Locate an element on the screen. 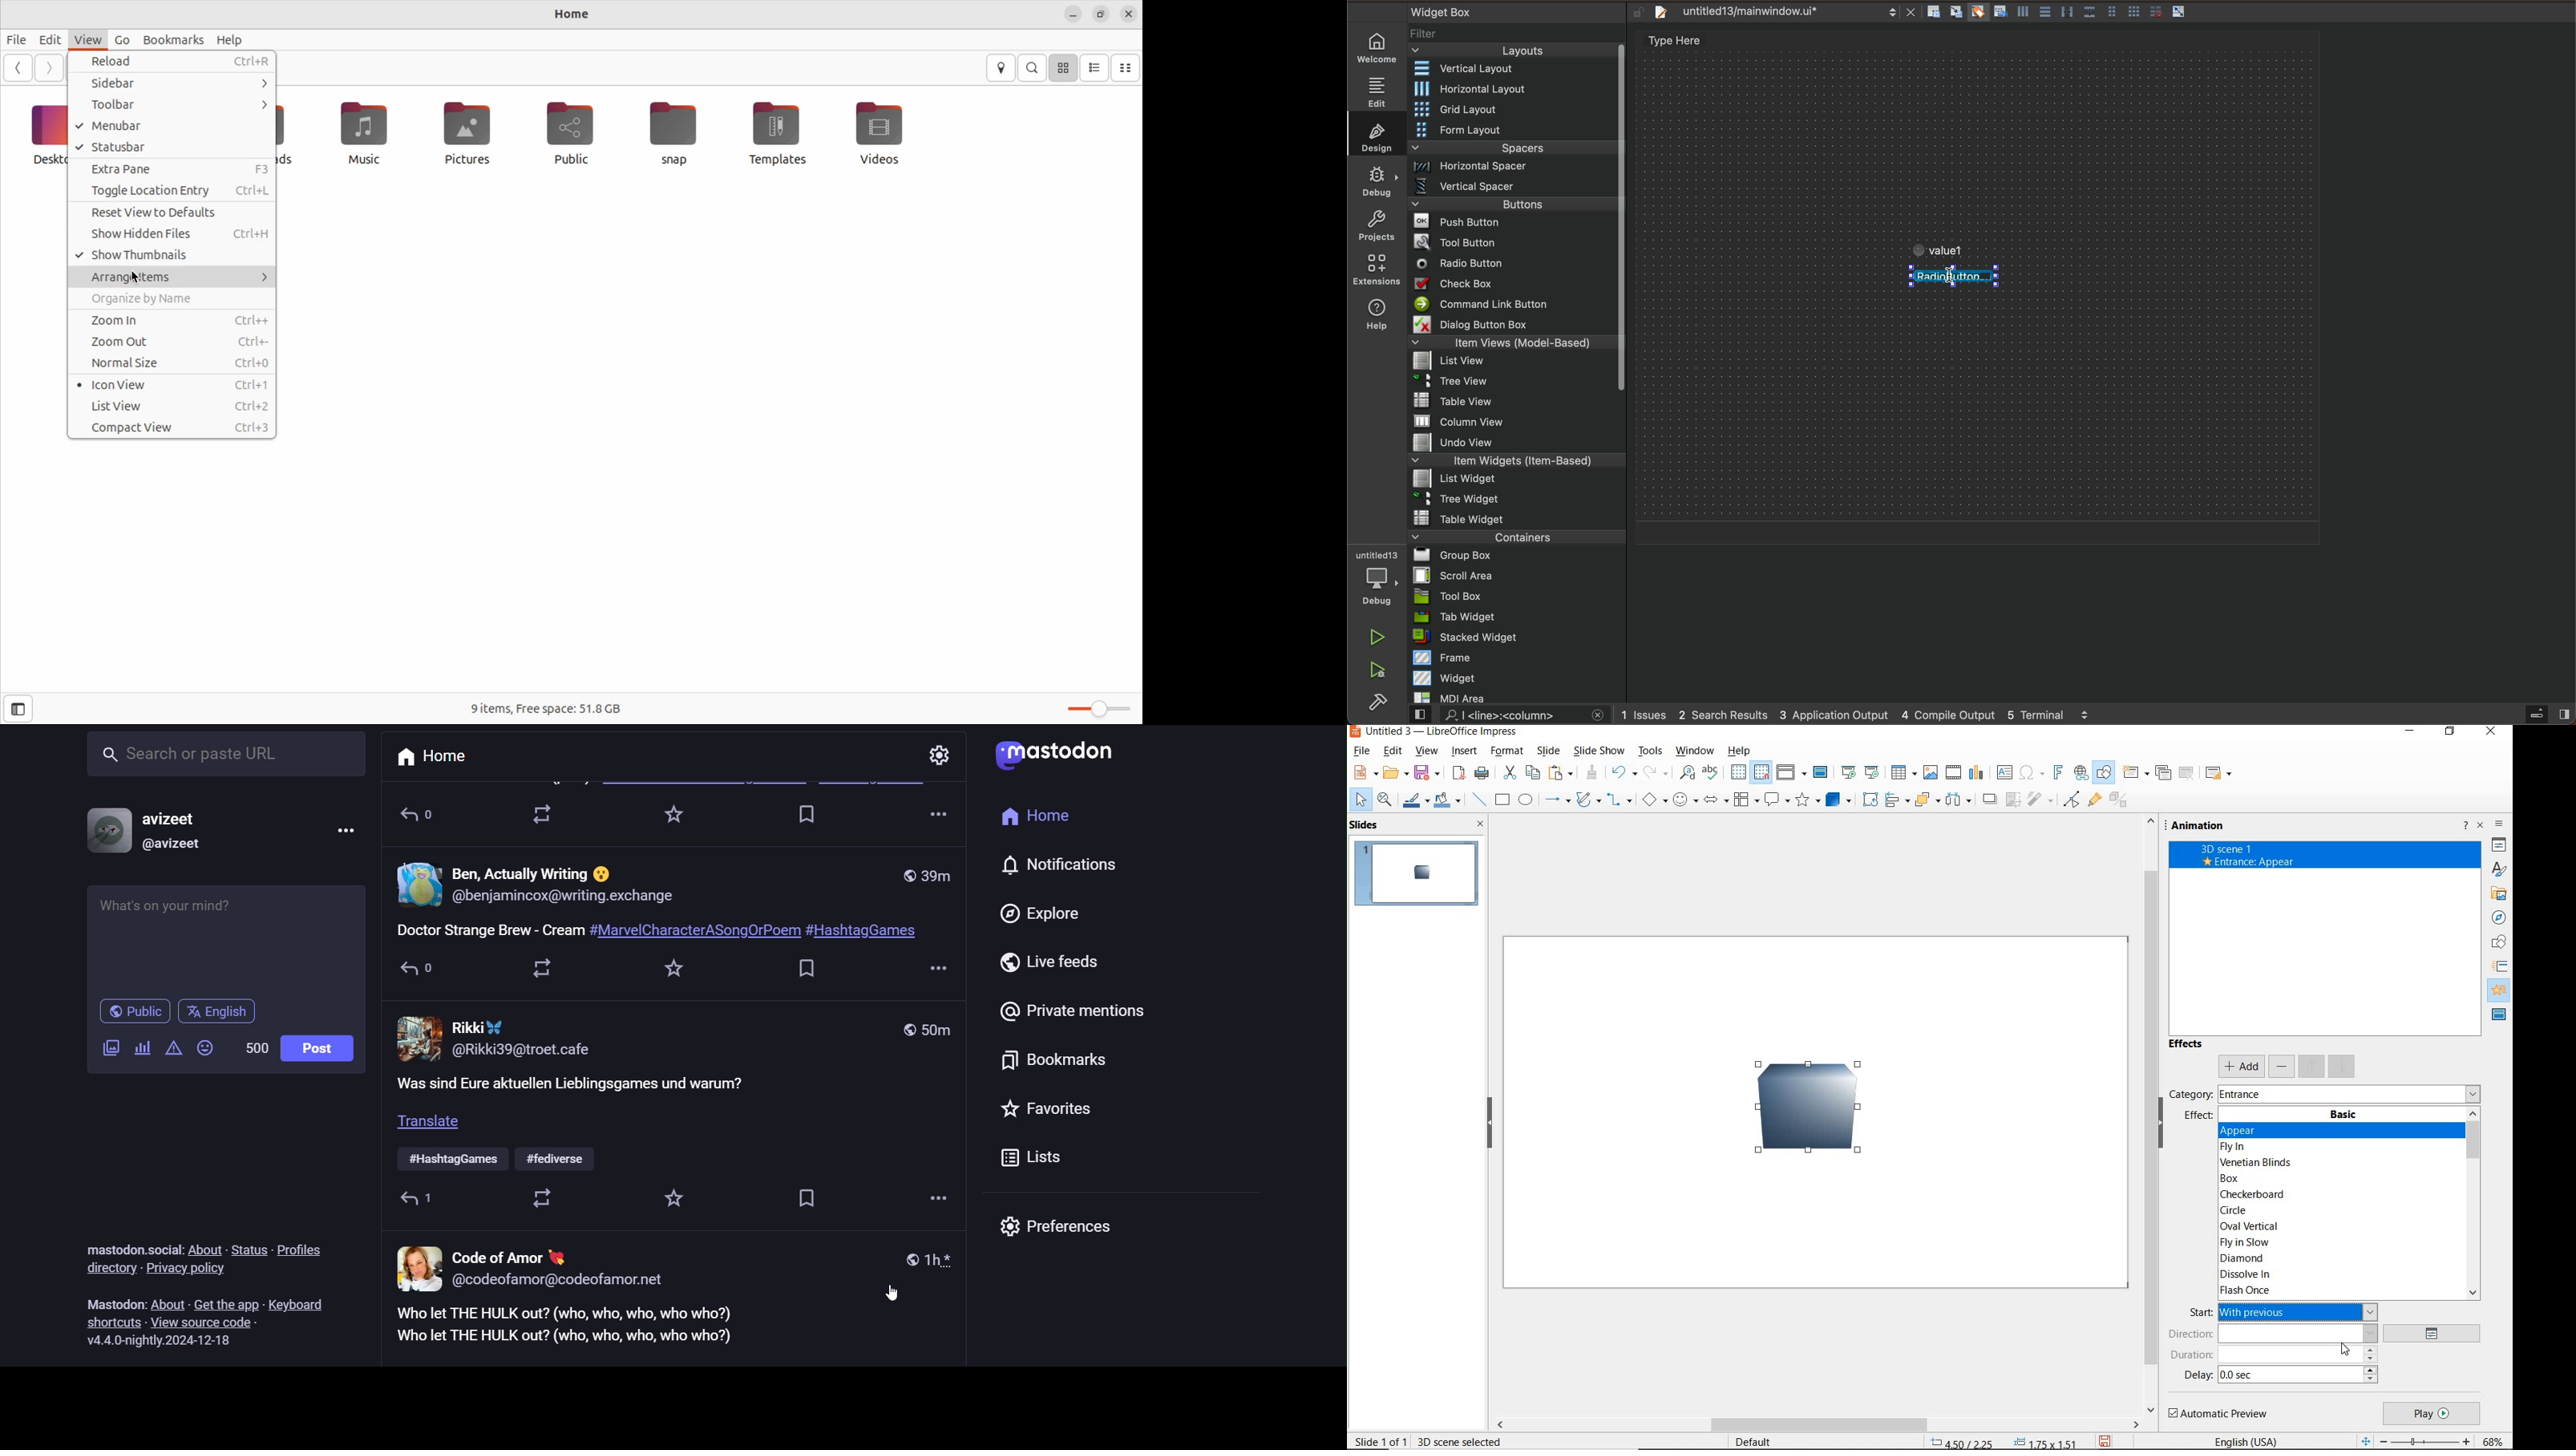  duration is located at coordinates (2274, 1354).